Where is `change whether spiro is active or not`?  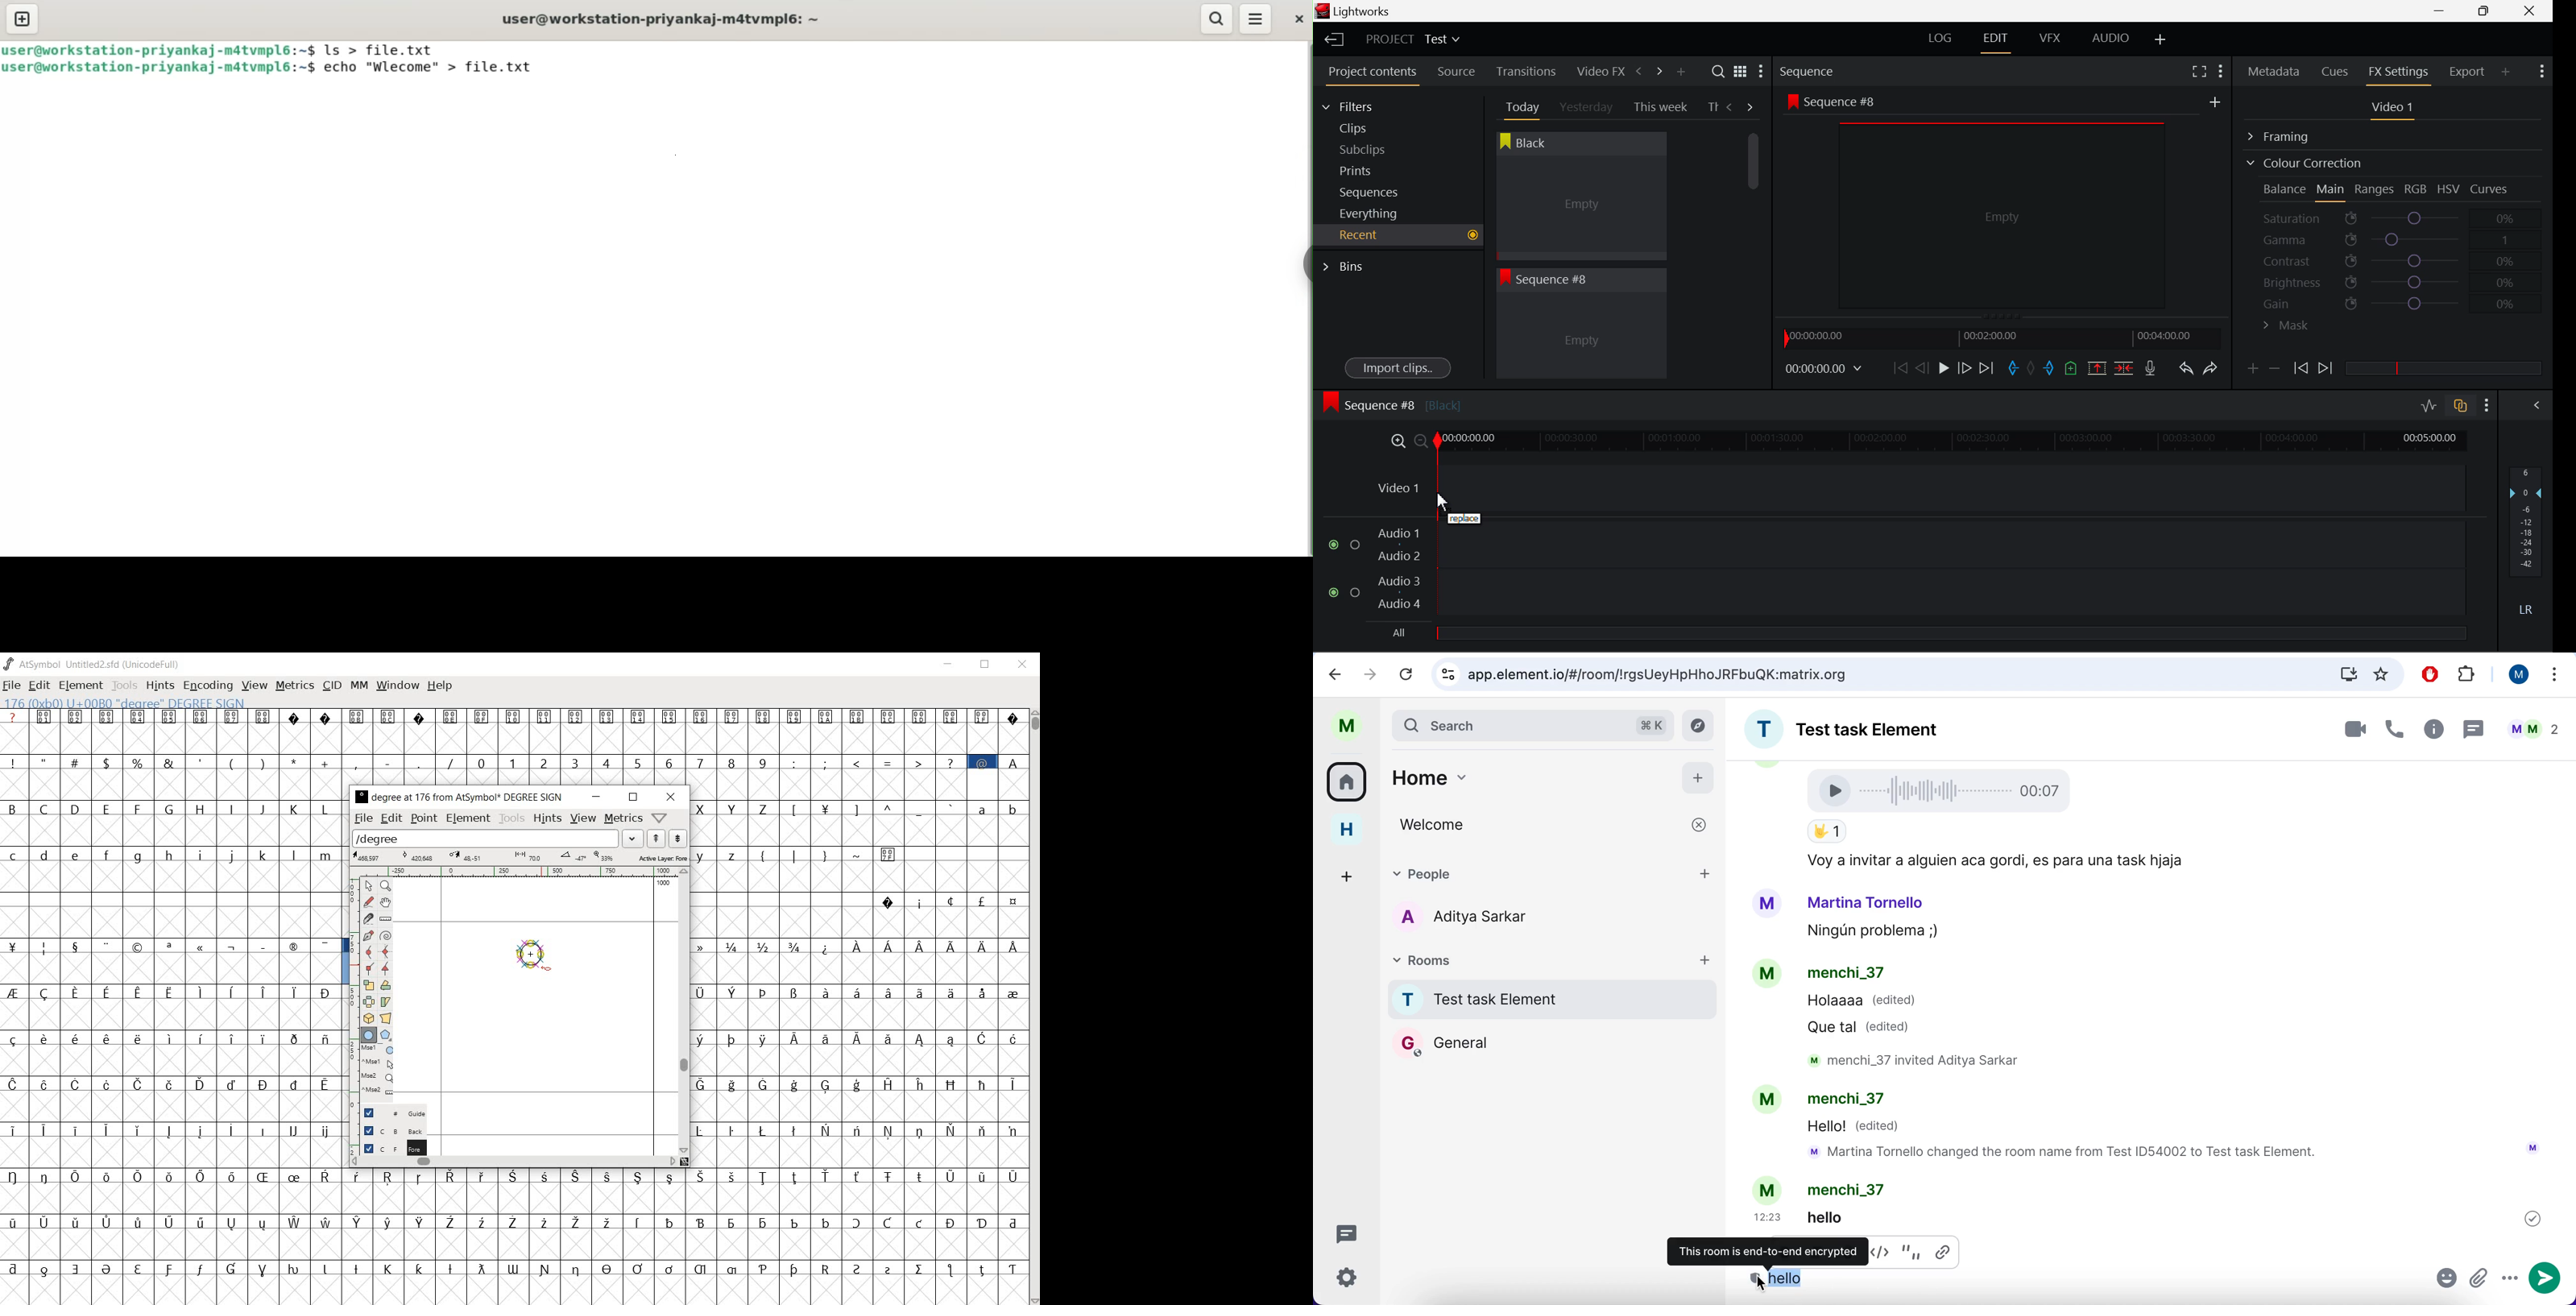
change whether spiro is active or not is located at coordinates (386, 935).